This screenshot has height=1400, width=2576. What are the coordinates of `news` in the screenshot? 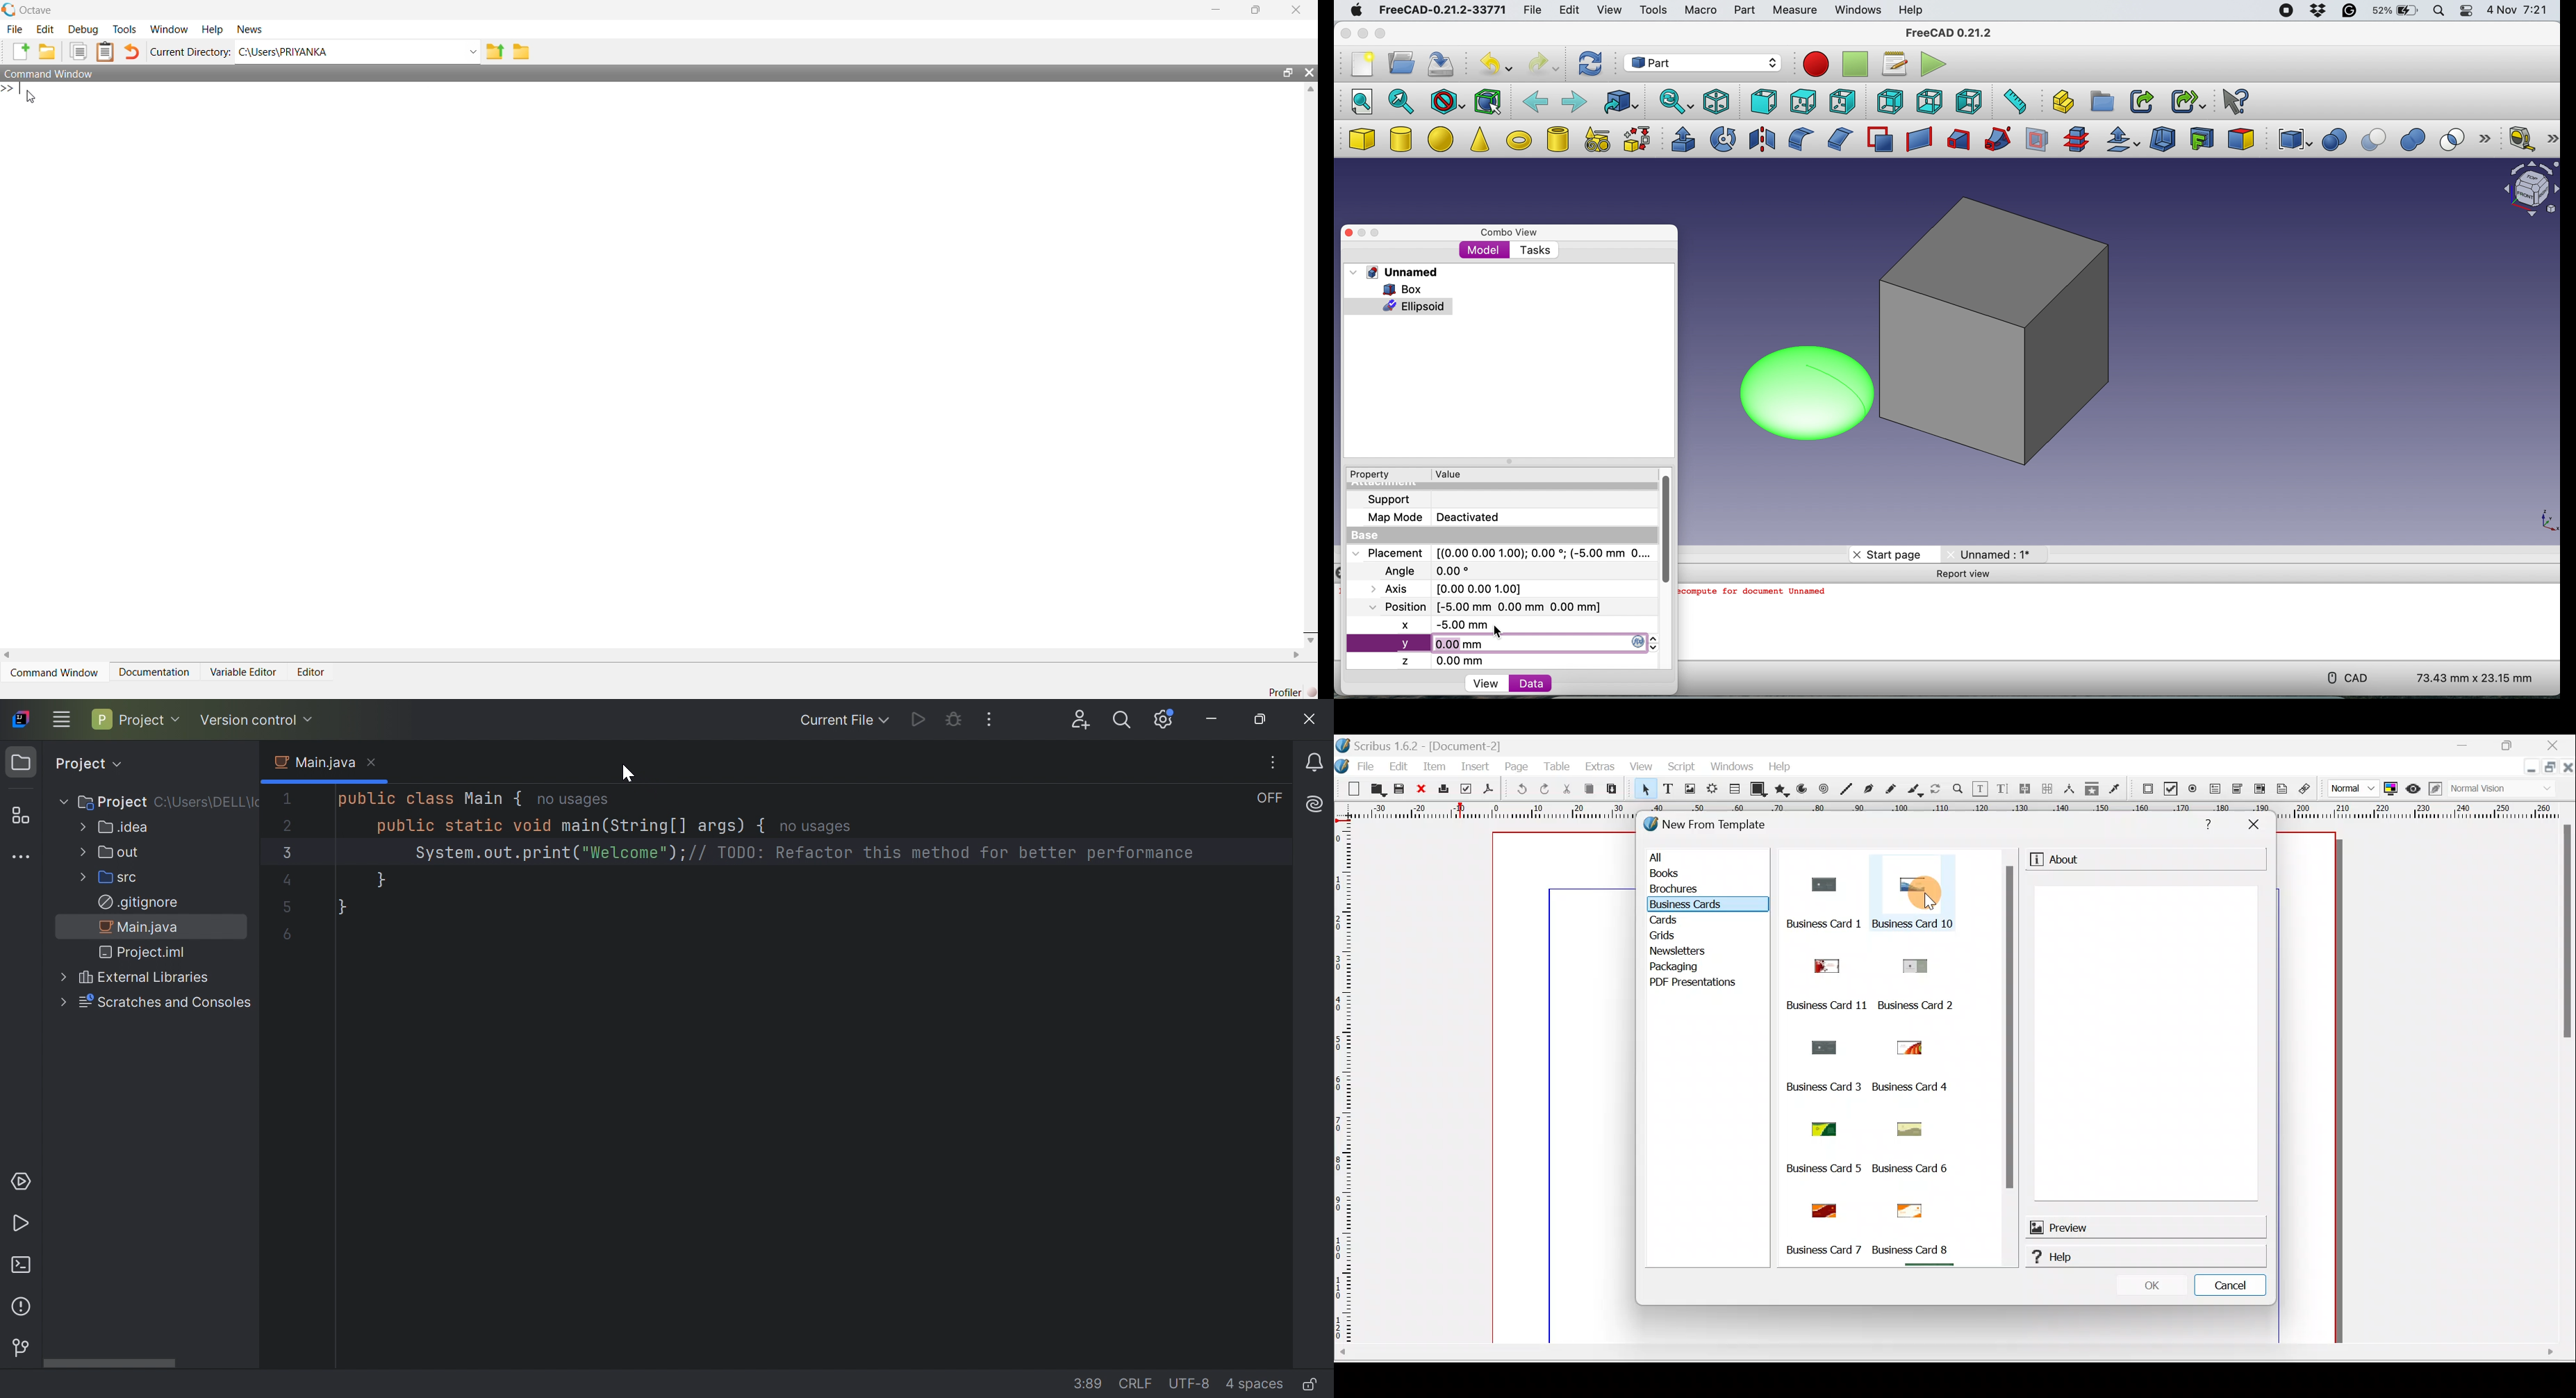 It's located at (249, 30).